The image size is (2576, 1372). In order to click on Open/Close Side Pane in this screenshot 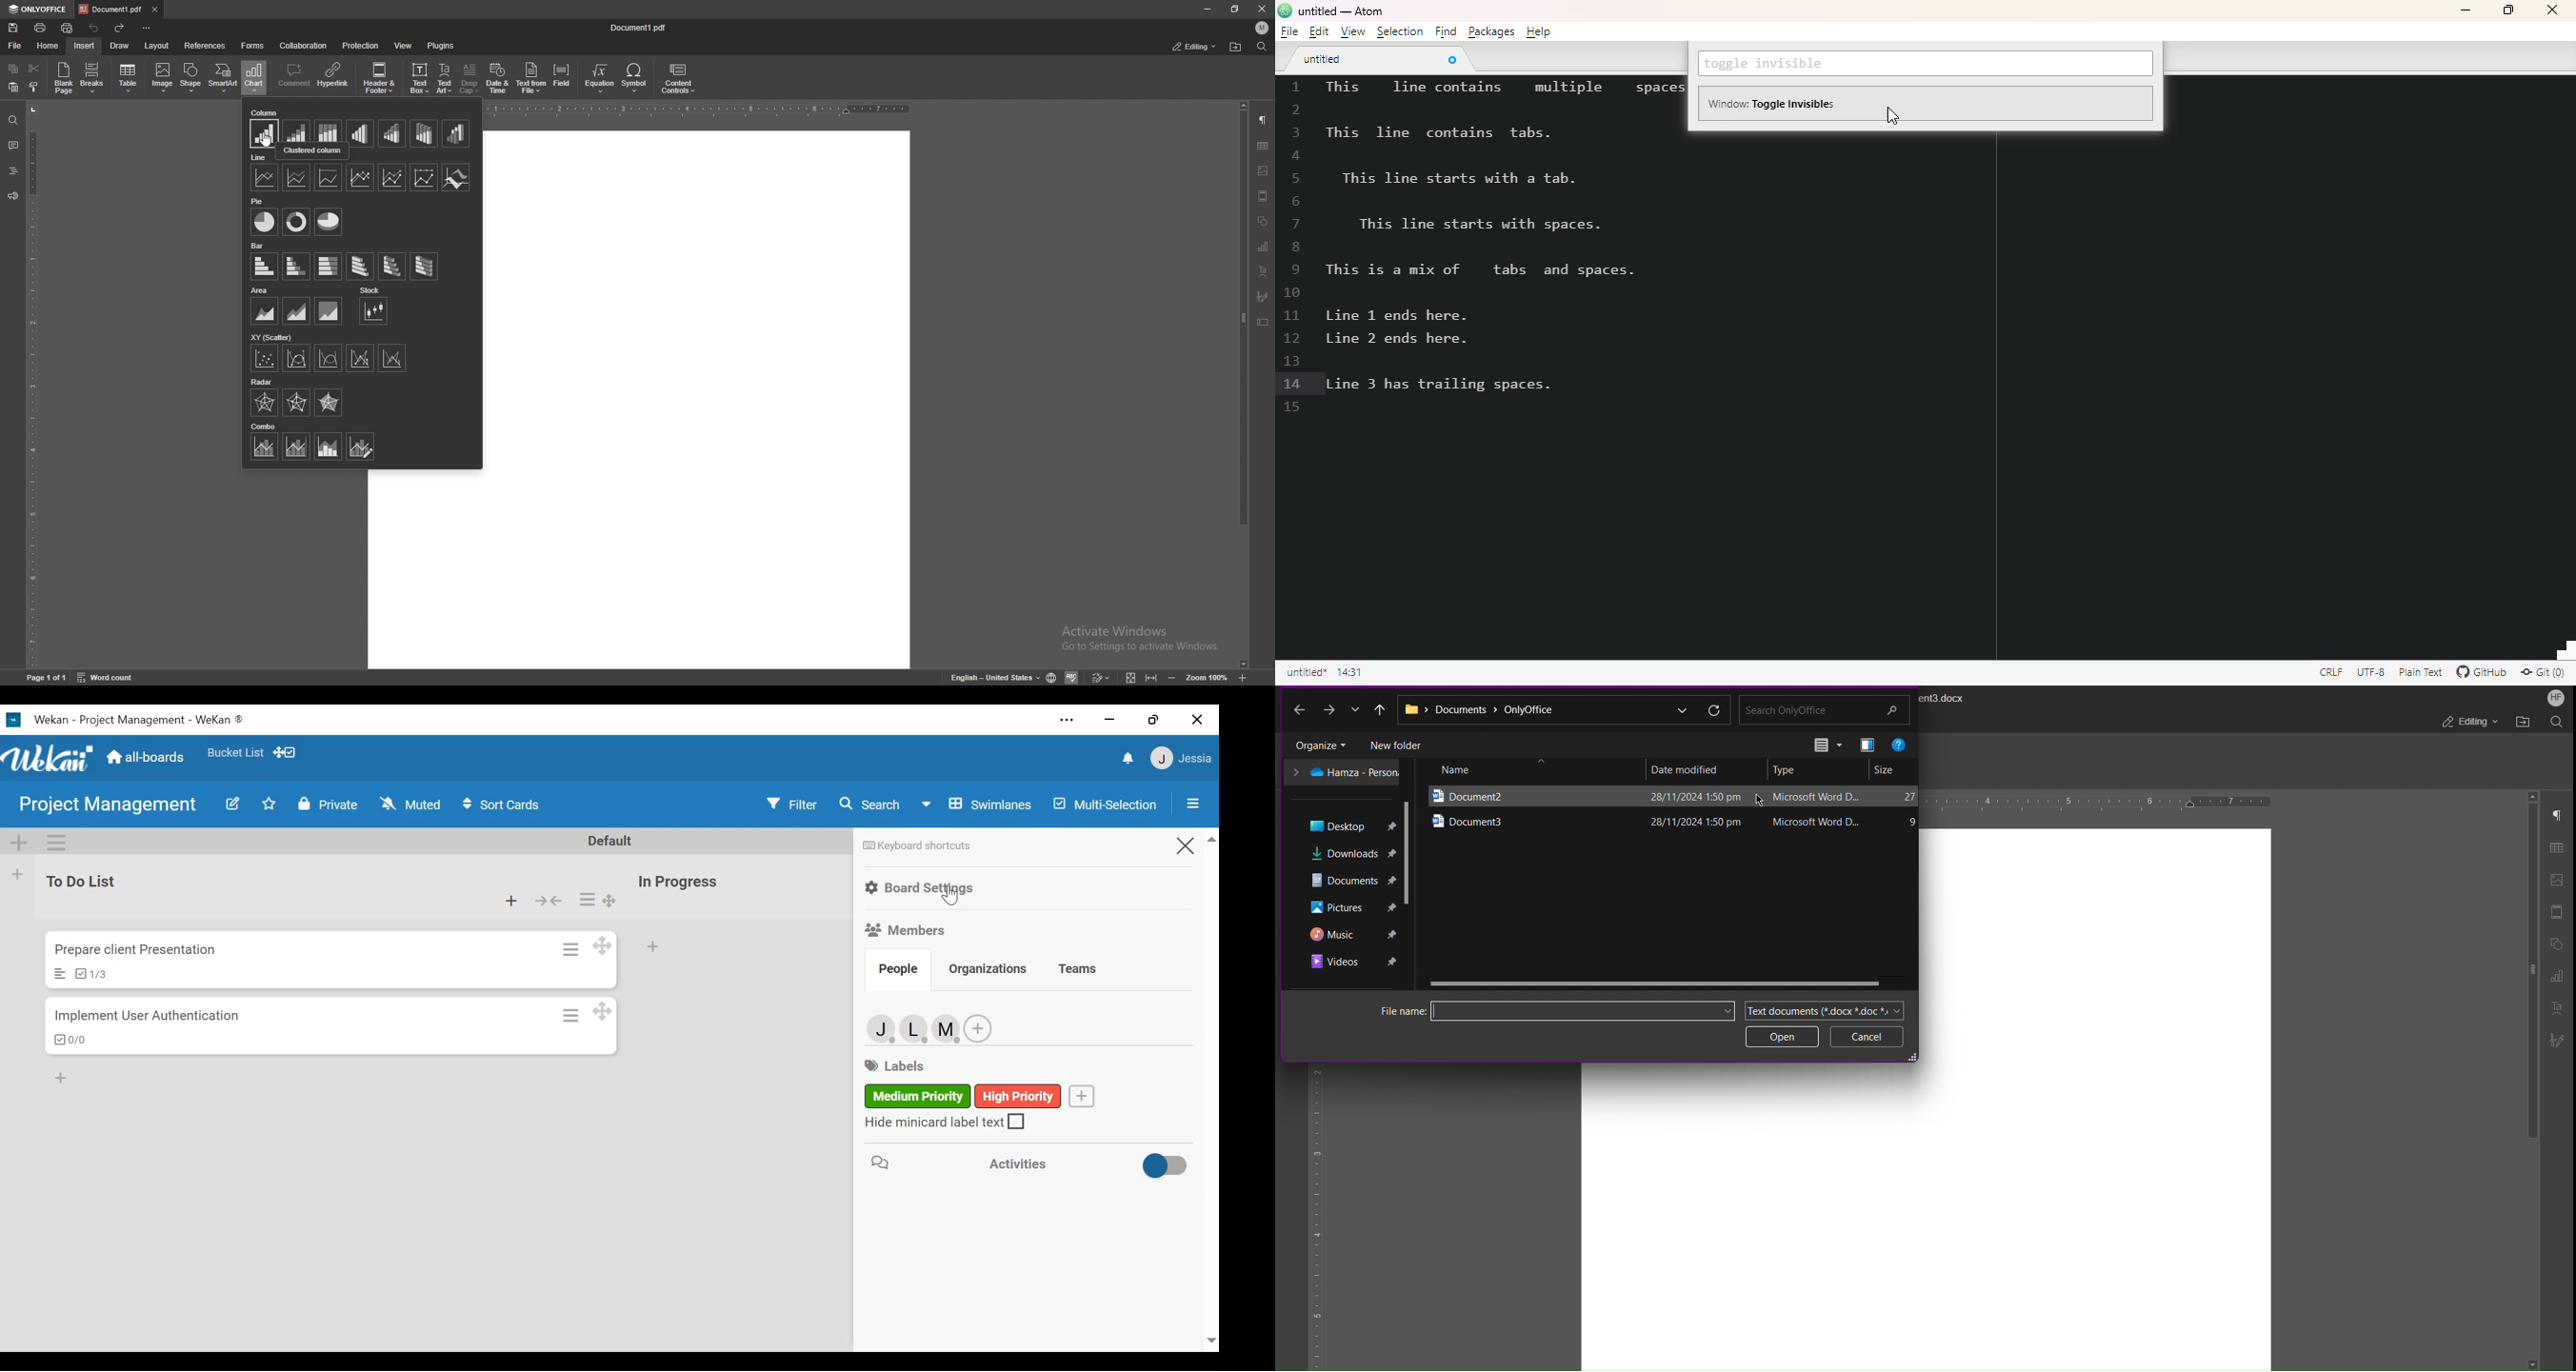, I will do `click(1192, 804)`.